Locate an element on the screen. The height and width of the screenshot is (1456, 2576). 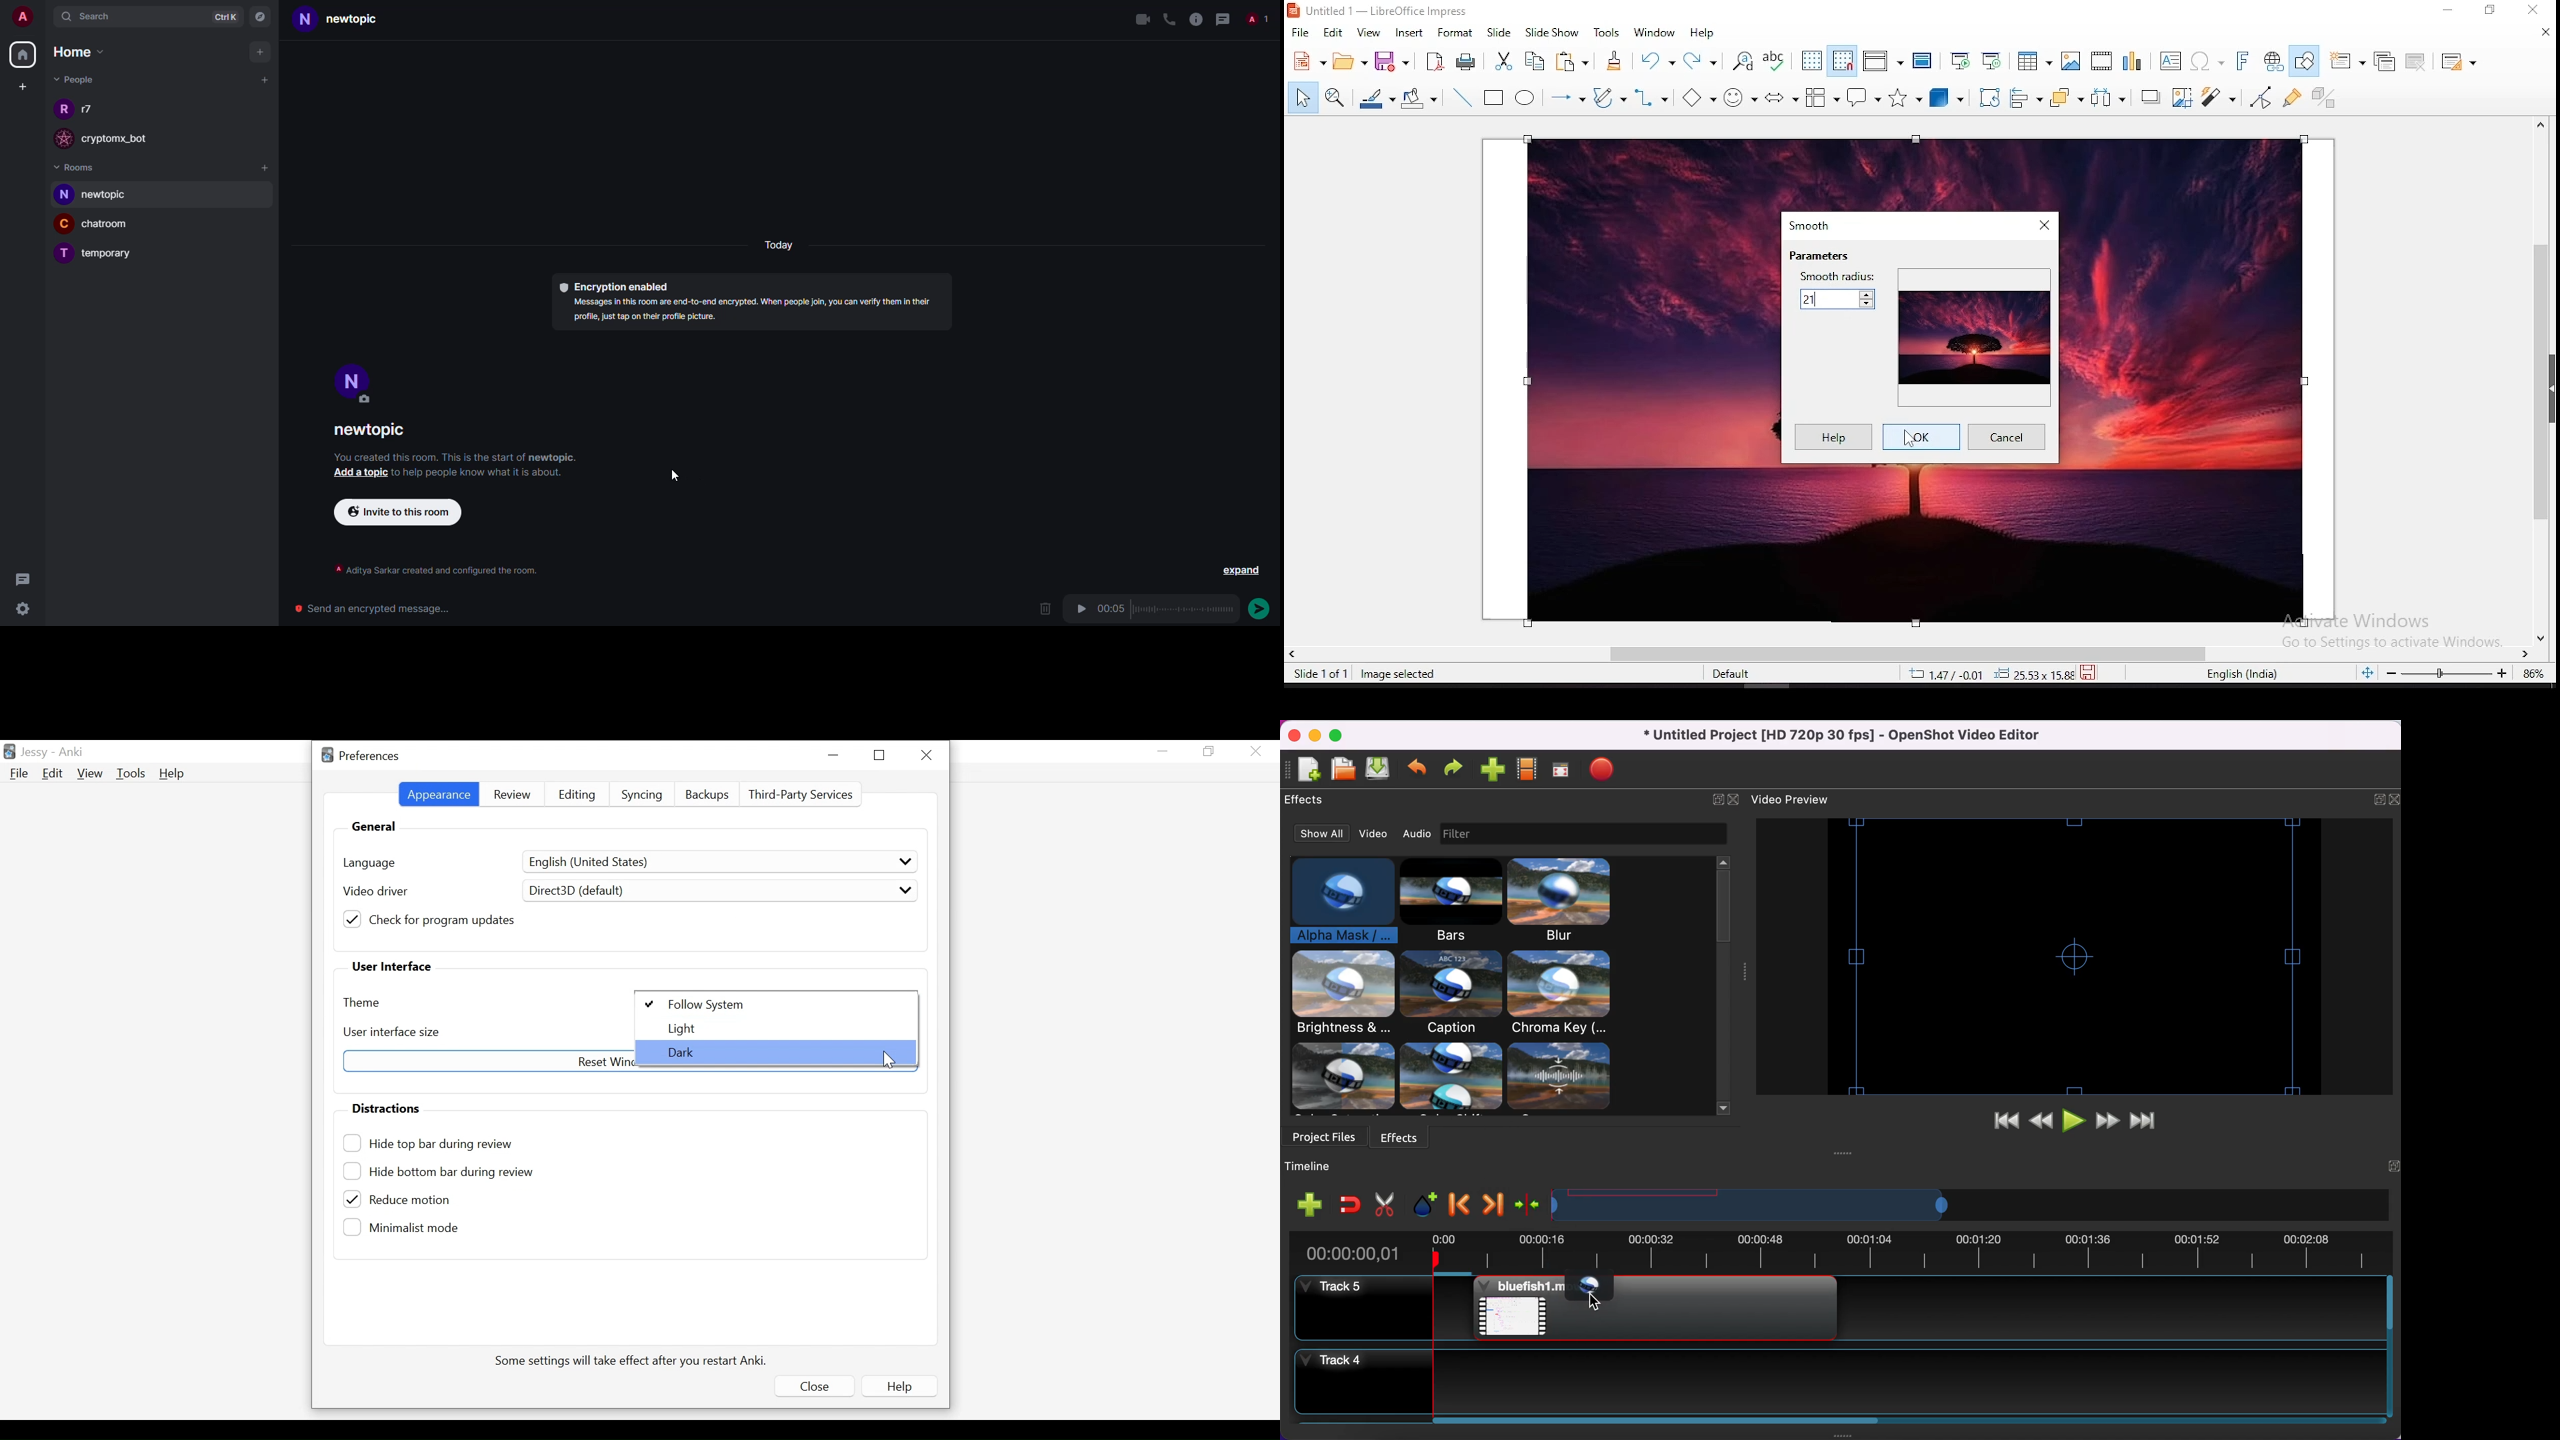
filter is located at coordinates (2217, 97).